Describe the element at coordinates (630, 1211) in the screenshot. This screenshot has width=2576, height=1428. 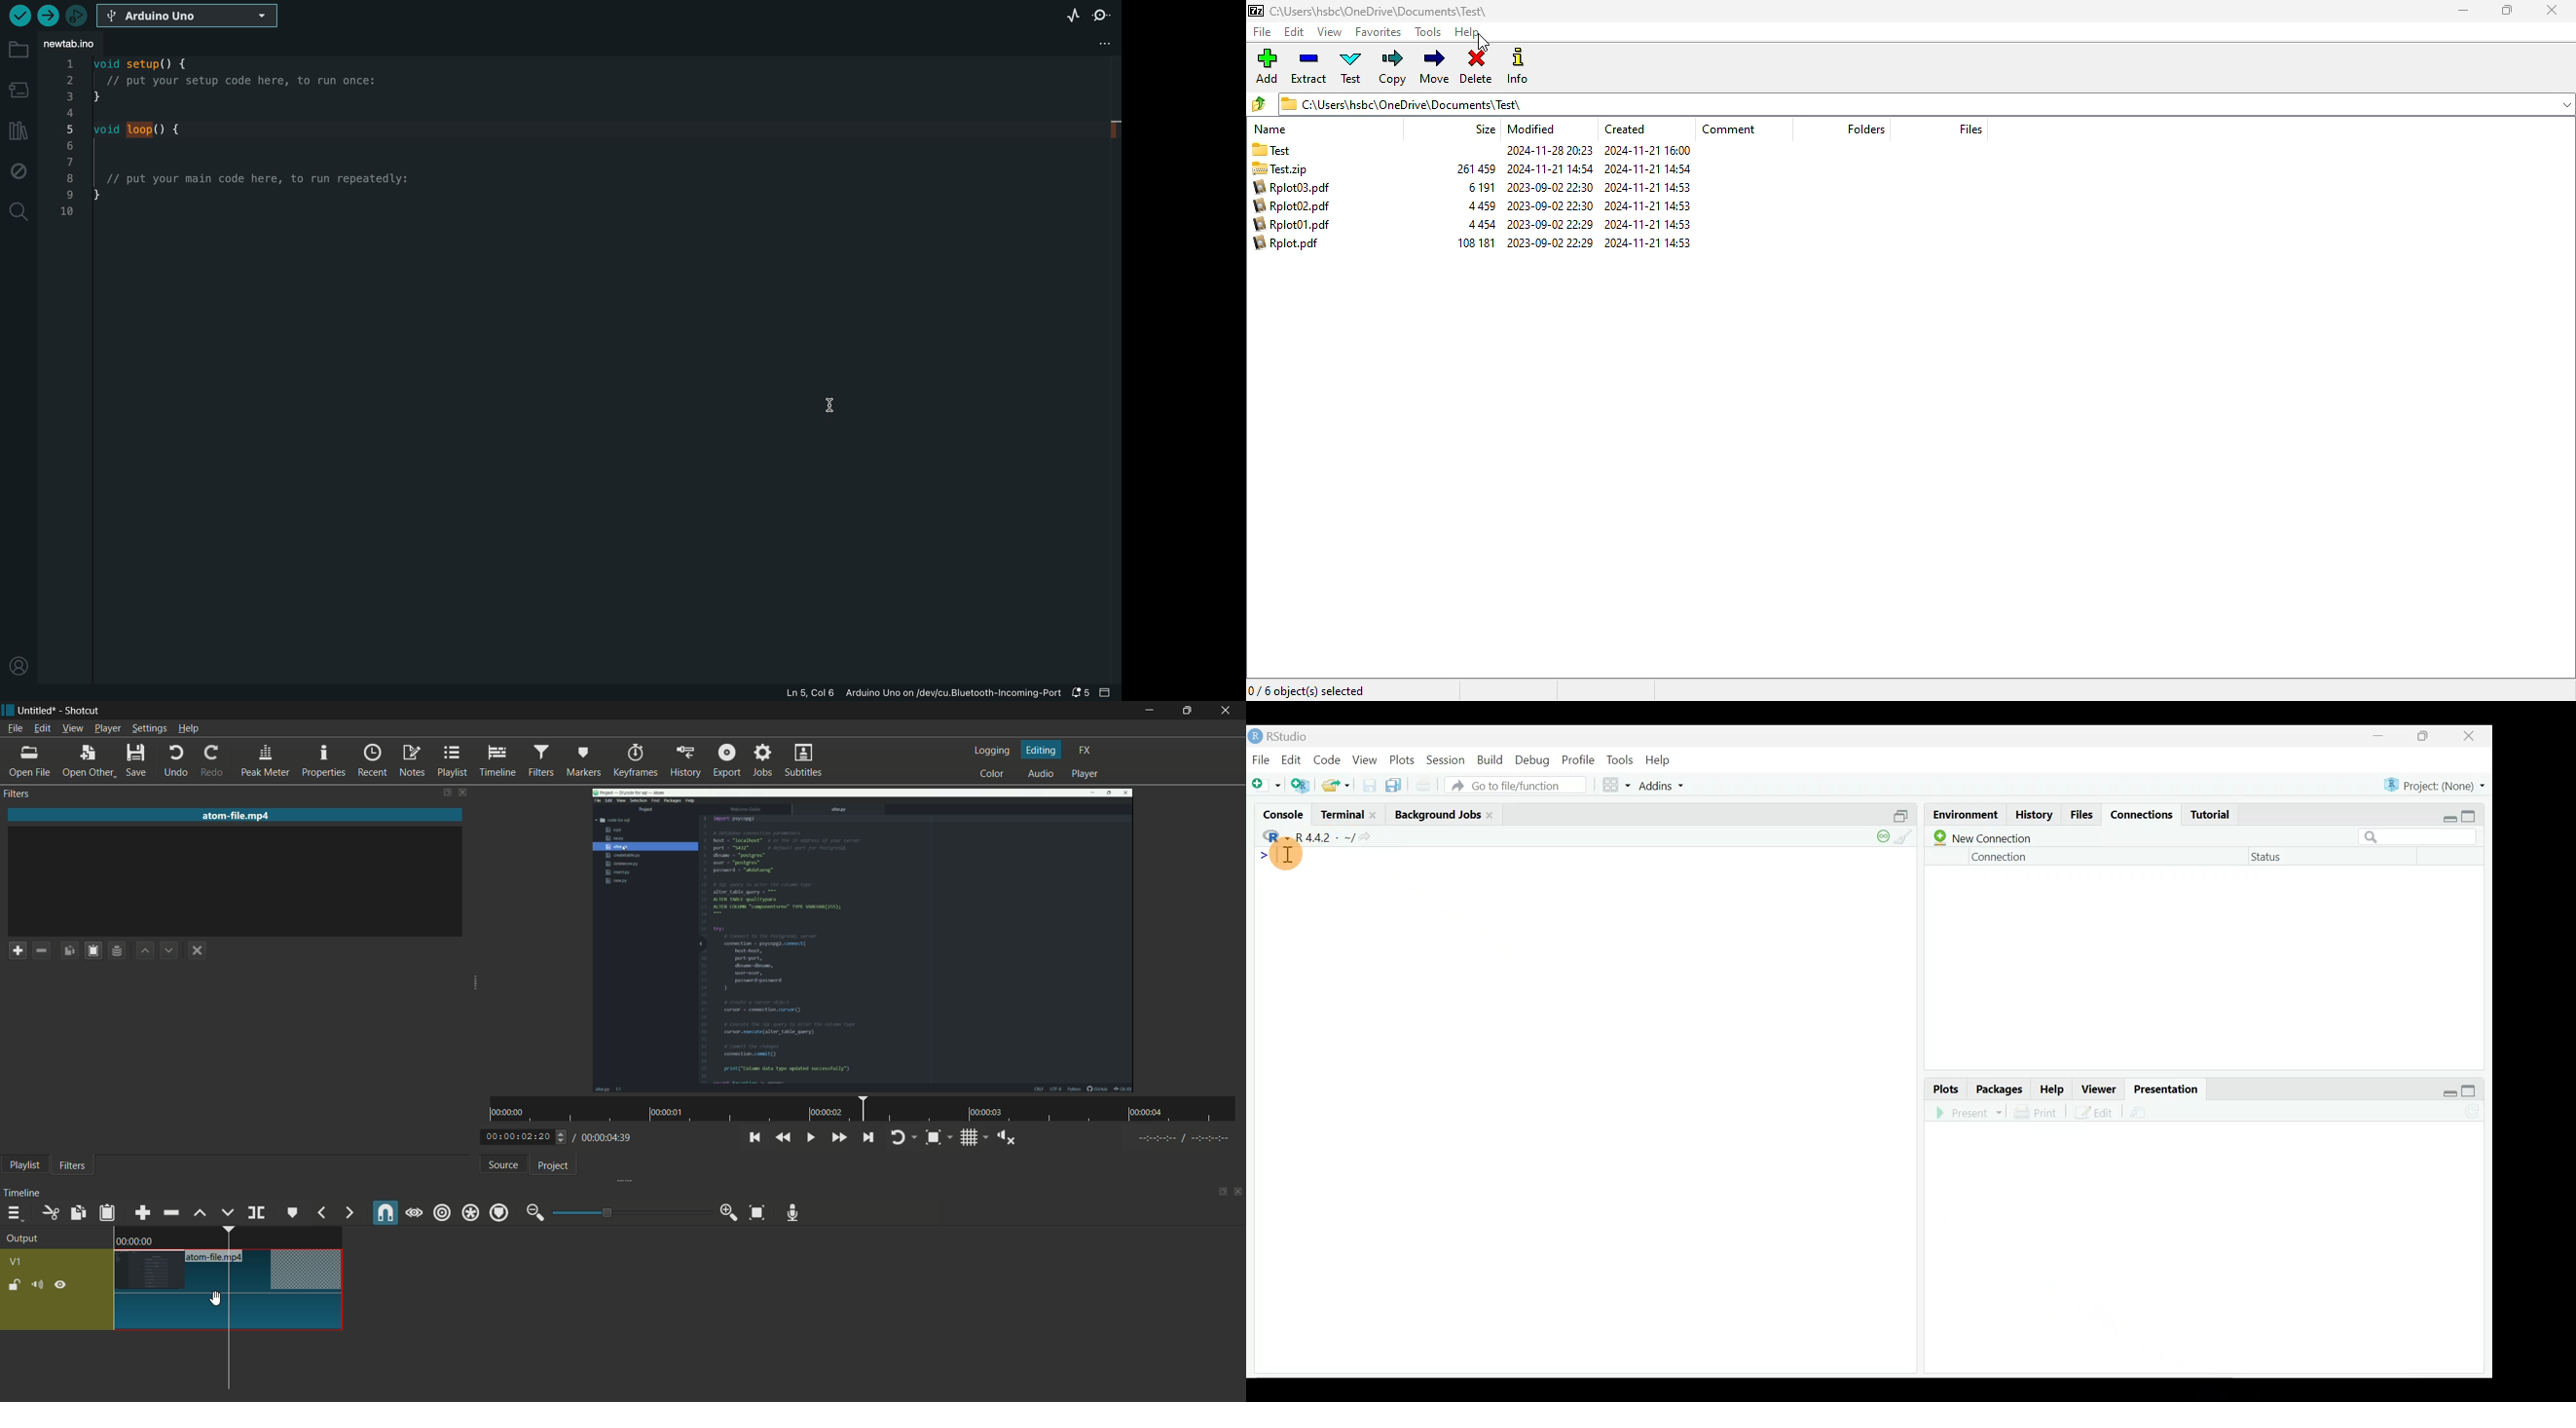
I see `adjustment bar` at that location.